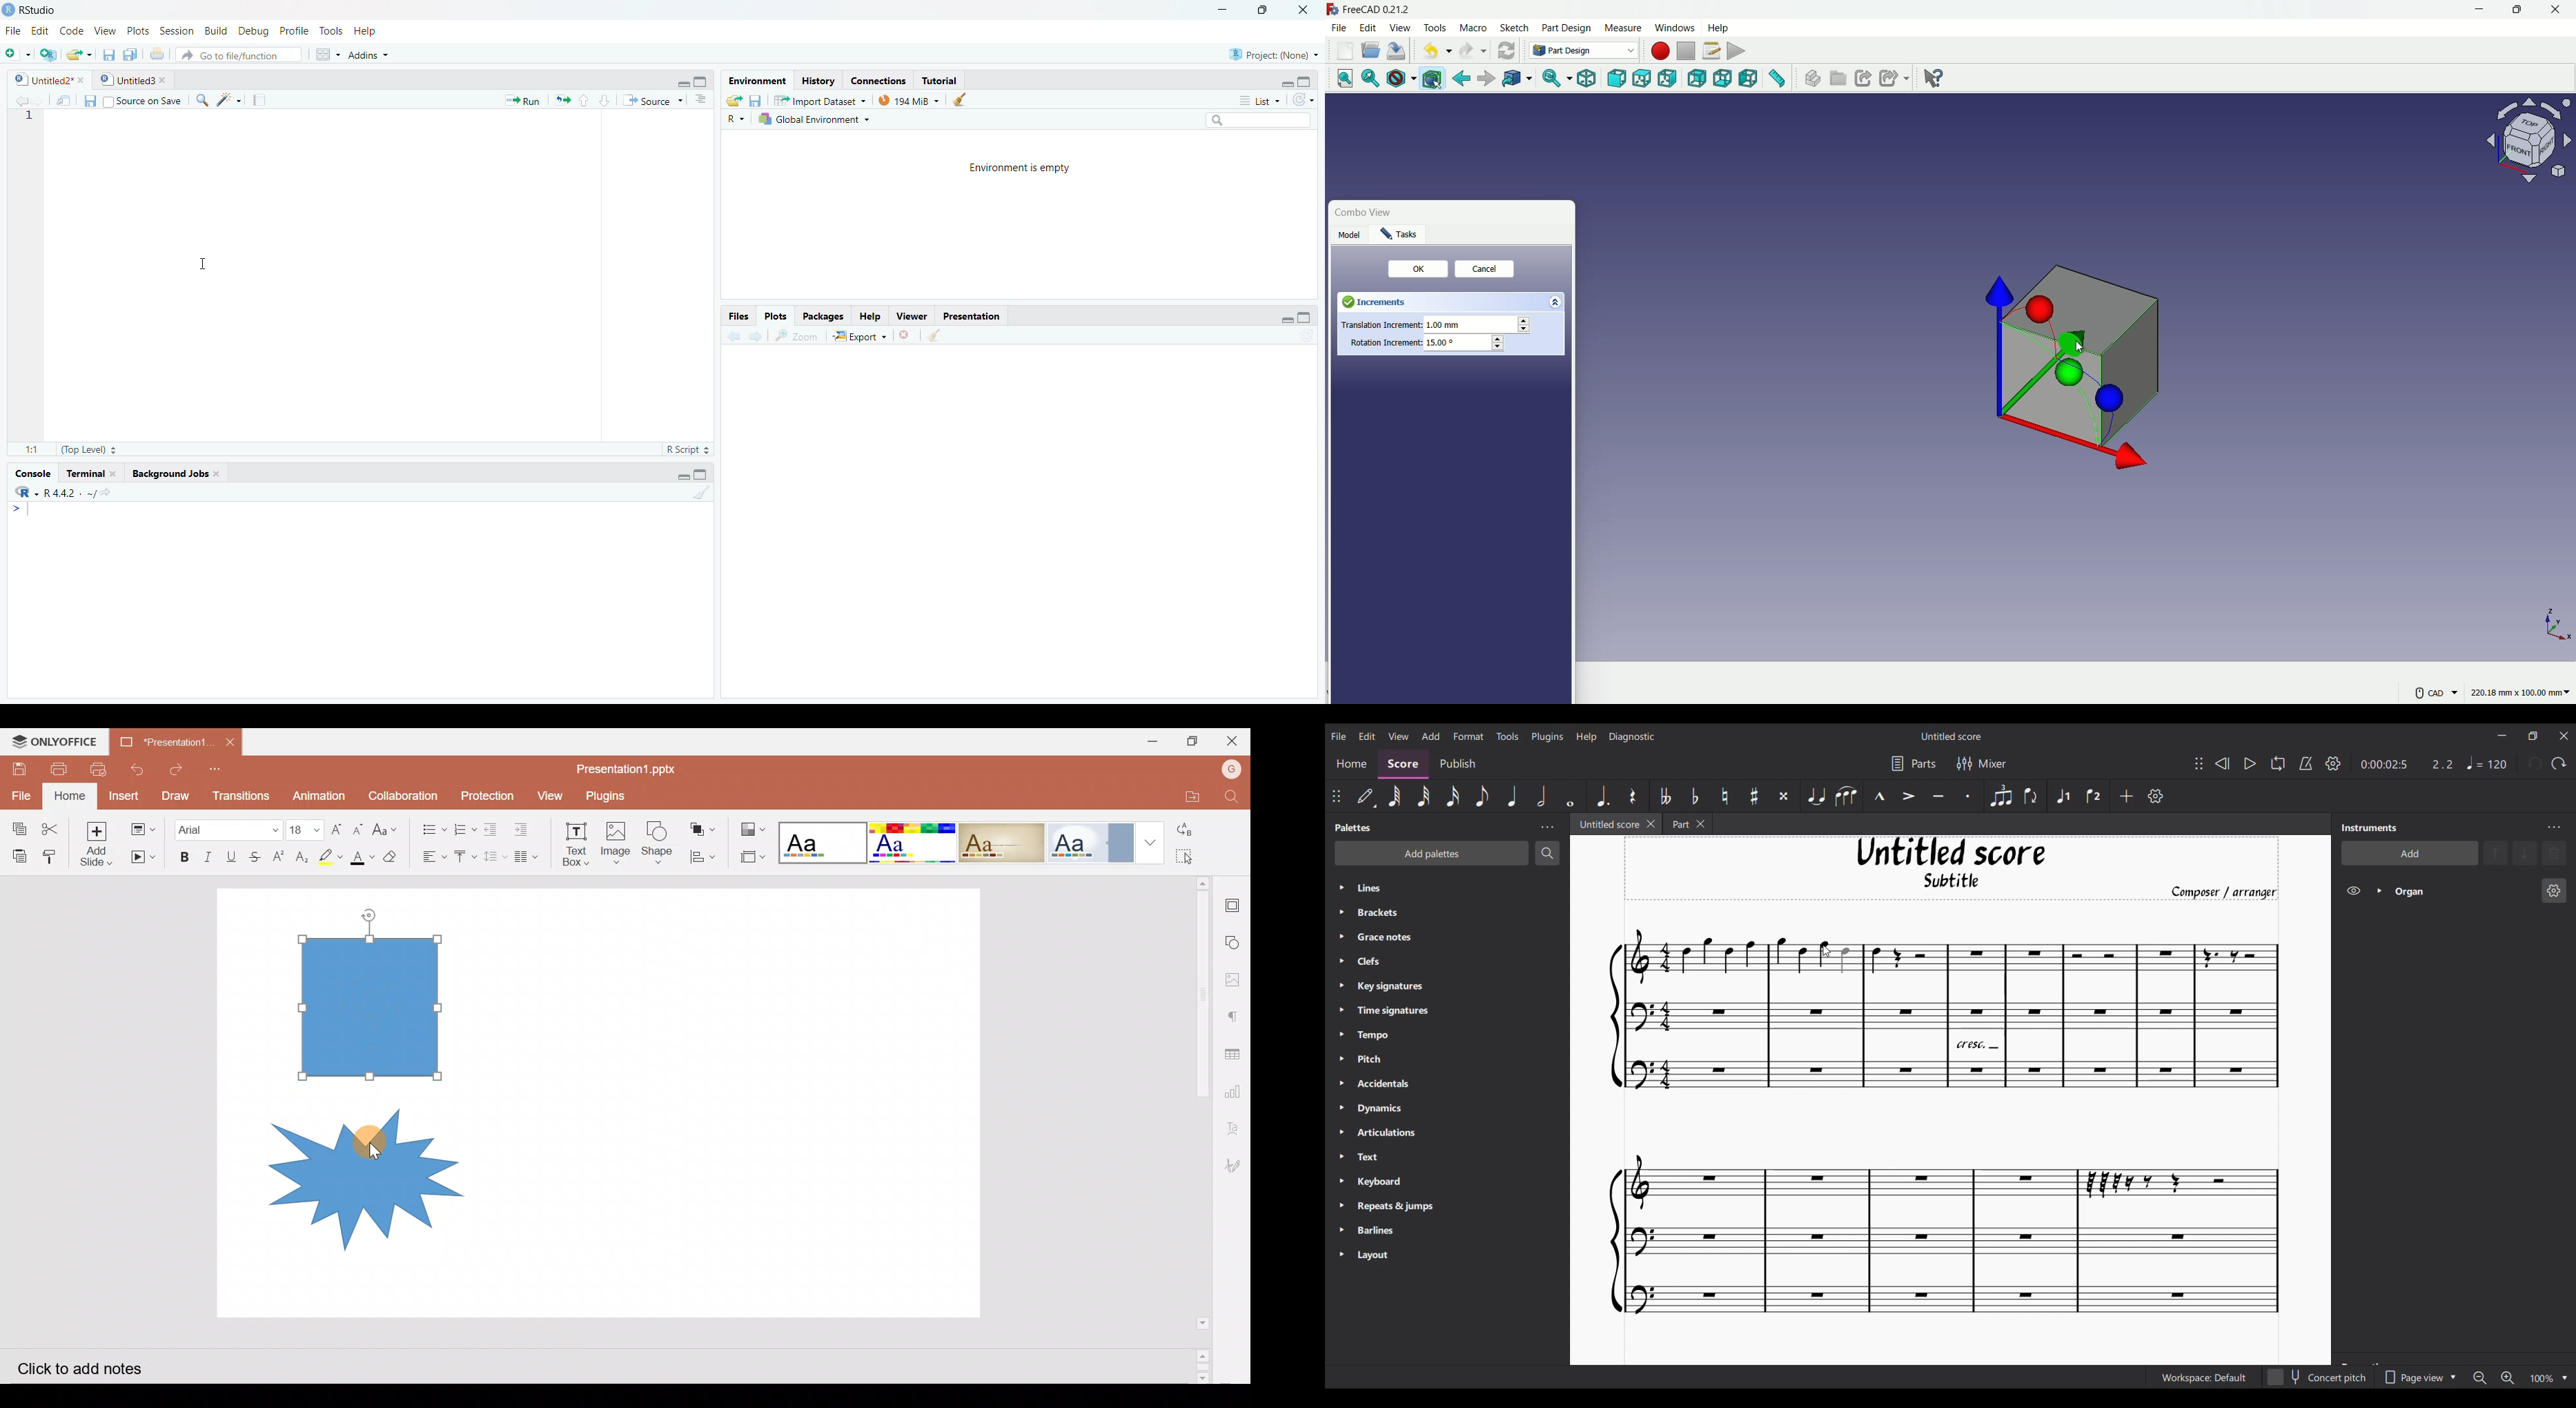 The height and width of the screenshot is (1428, 2576). What do you see at coordinates (653, 101) in the screenshot?
I see `Source ` at bounding box center [653, 101].